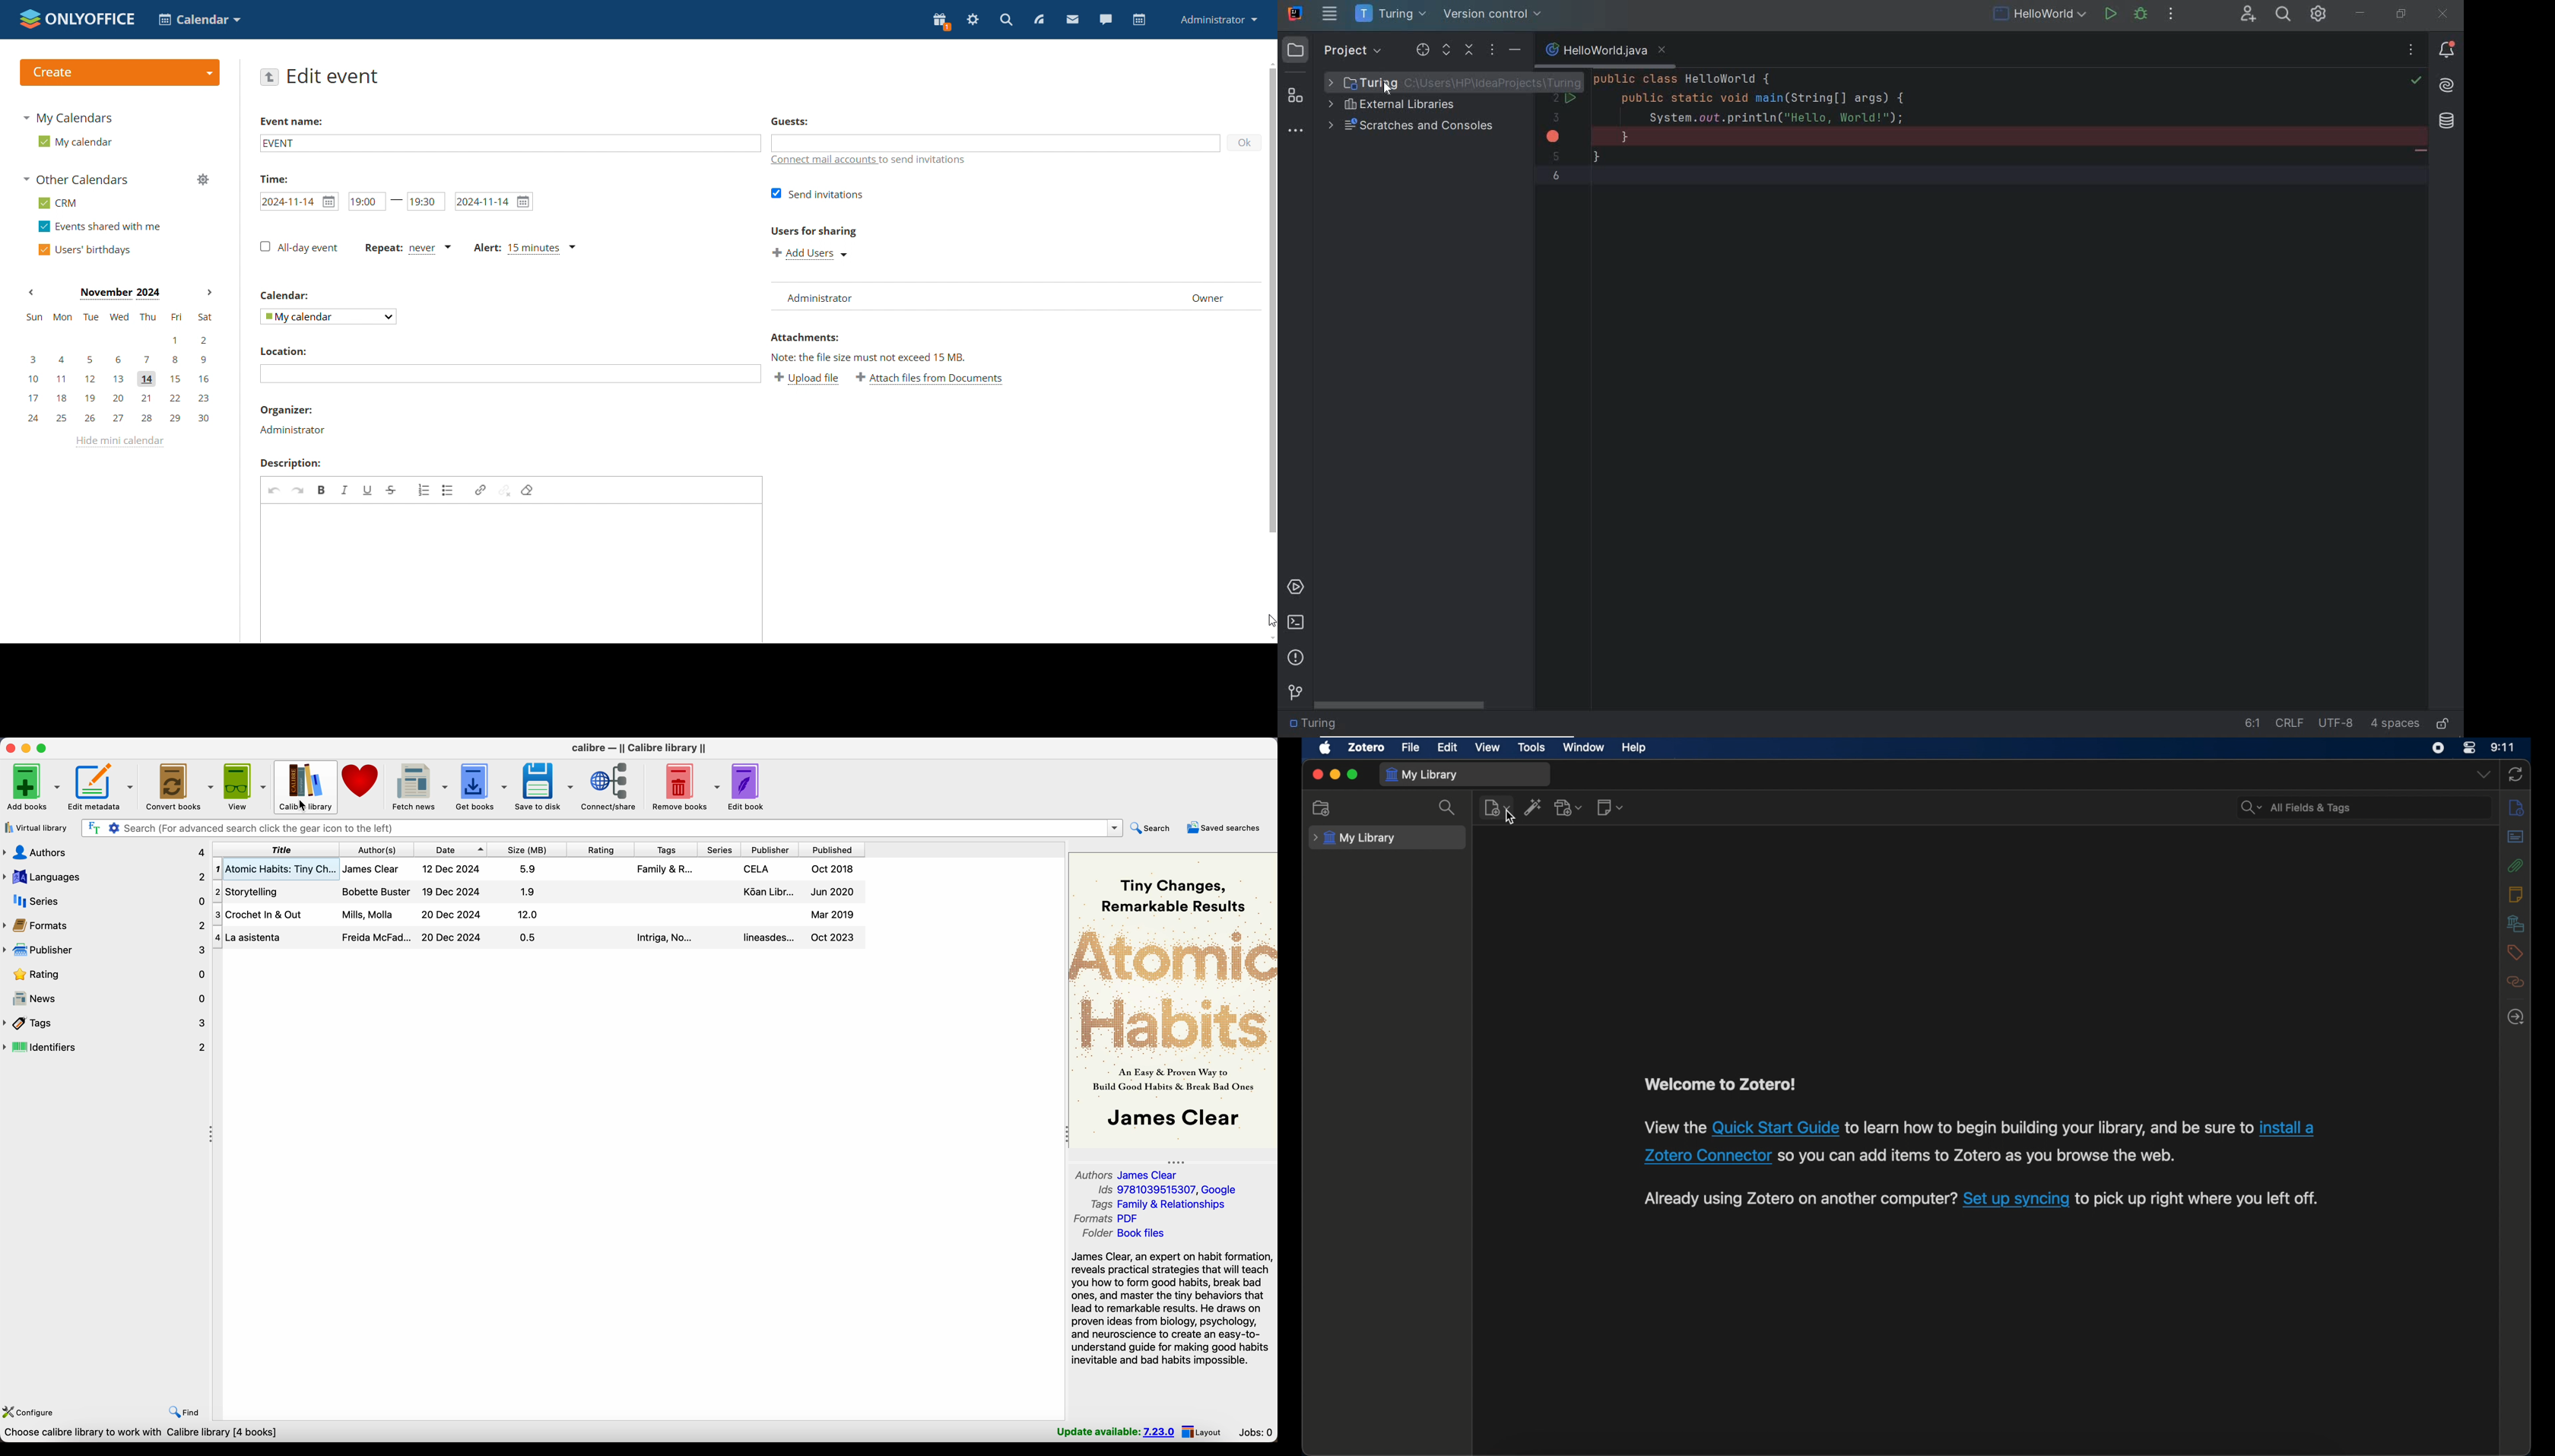  Describe the element at coordinates (327, 317) in the screenshot. I see `select calendar` at that location.